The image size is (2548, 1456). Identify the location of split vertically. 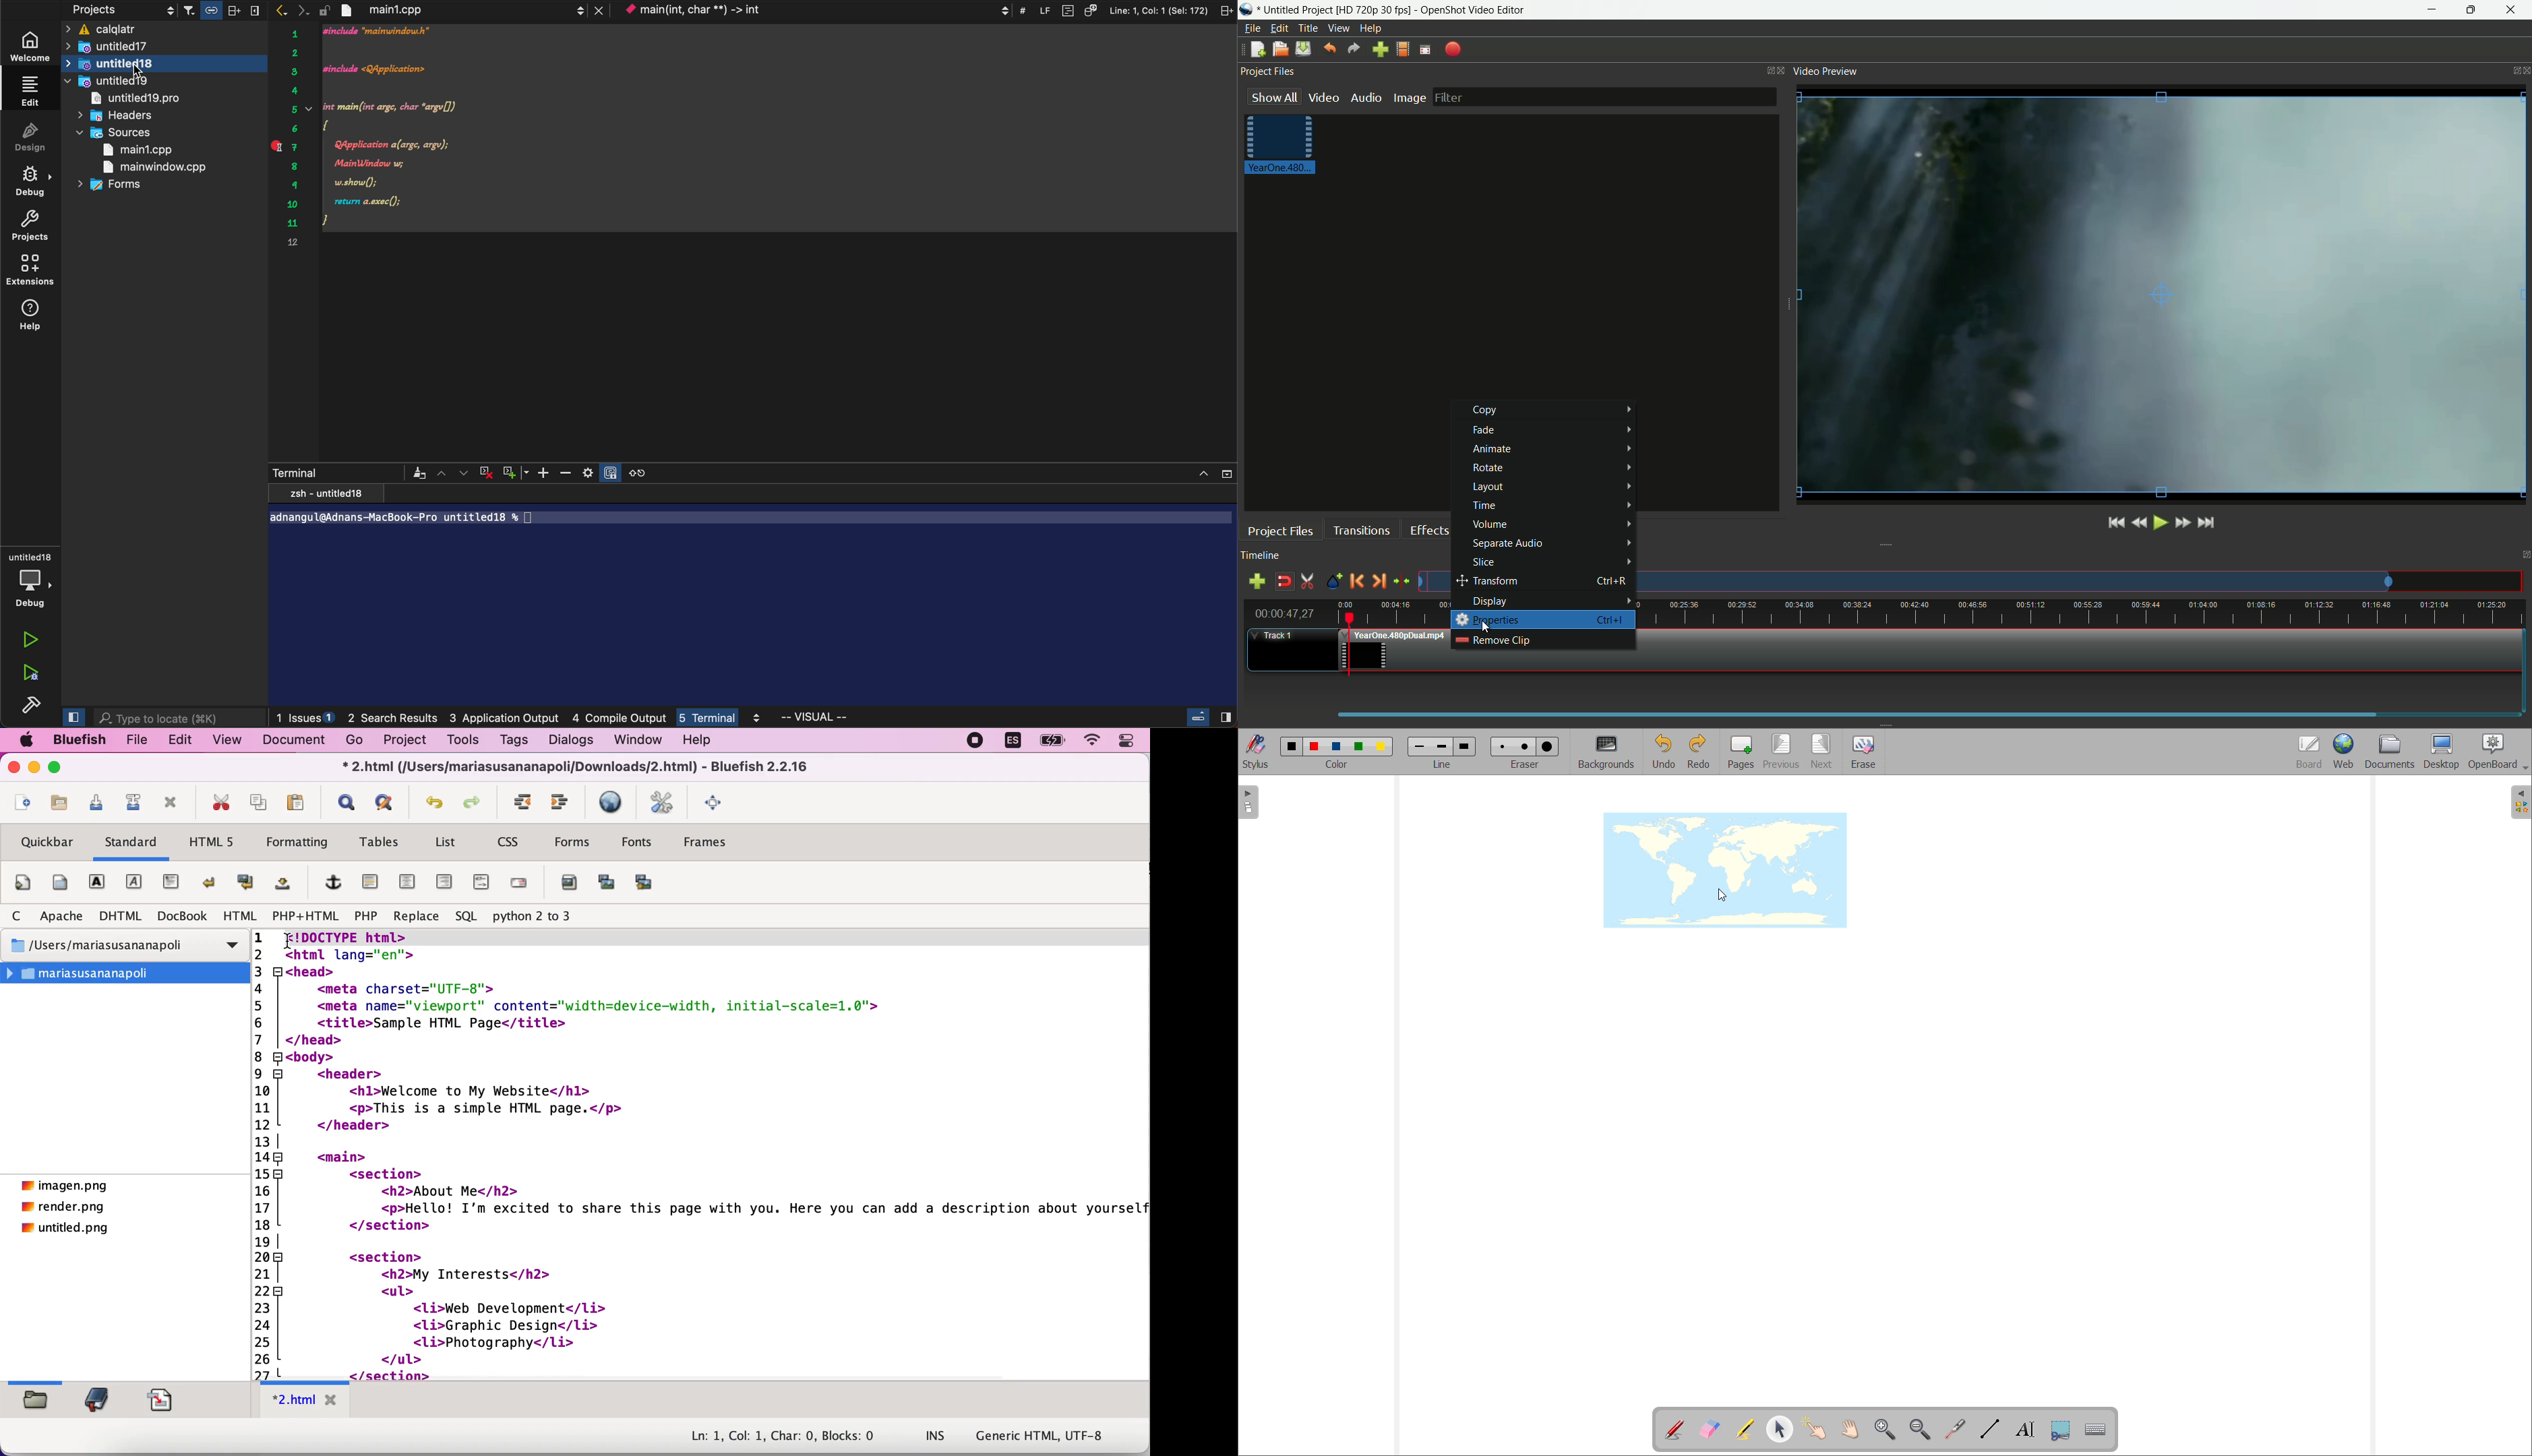
(255, 7).